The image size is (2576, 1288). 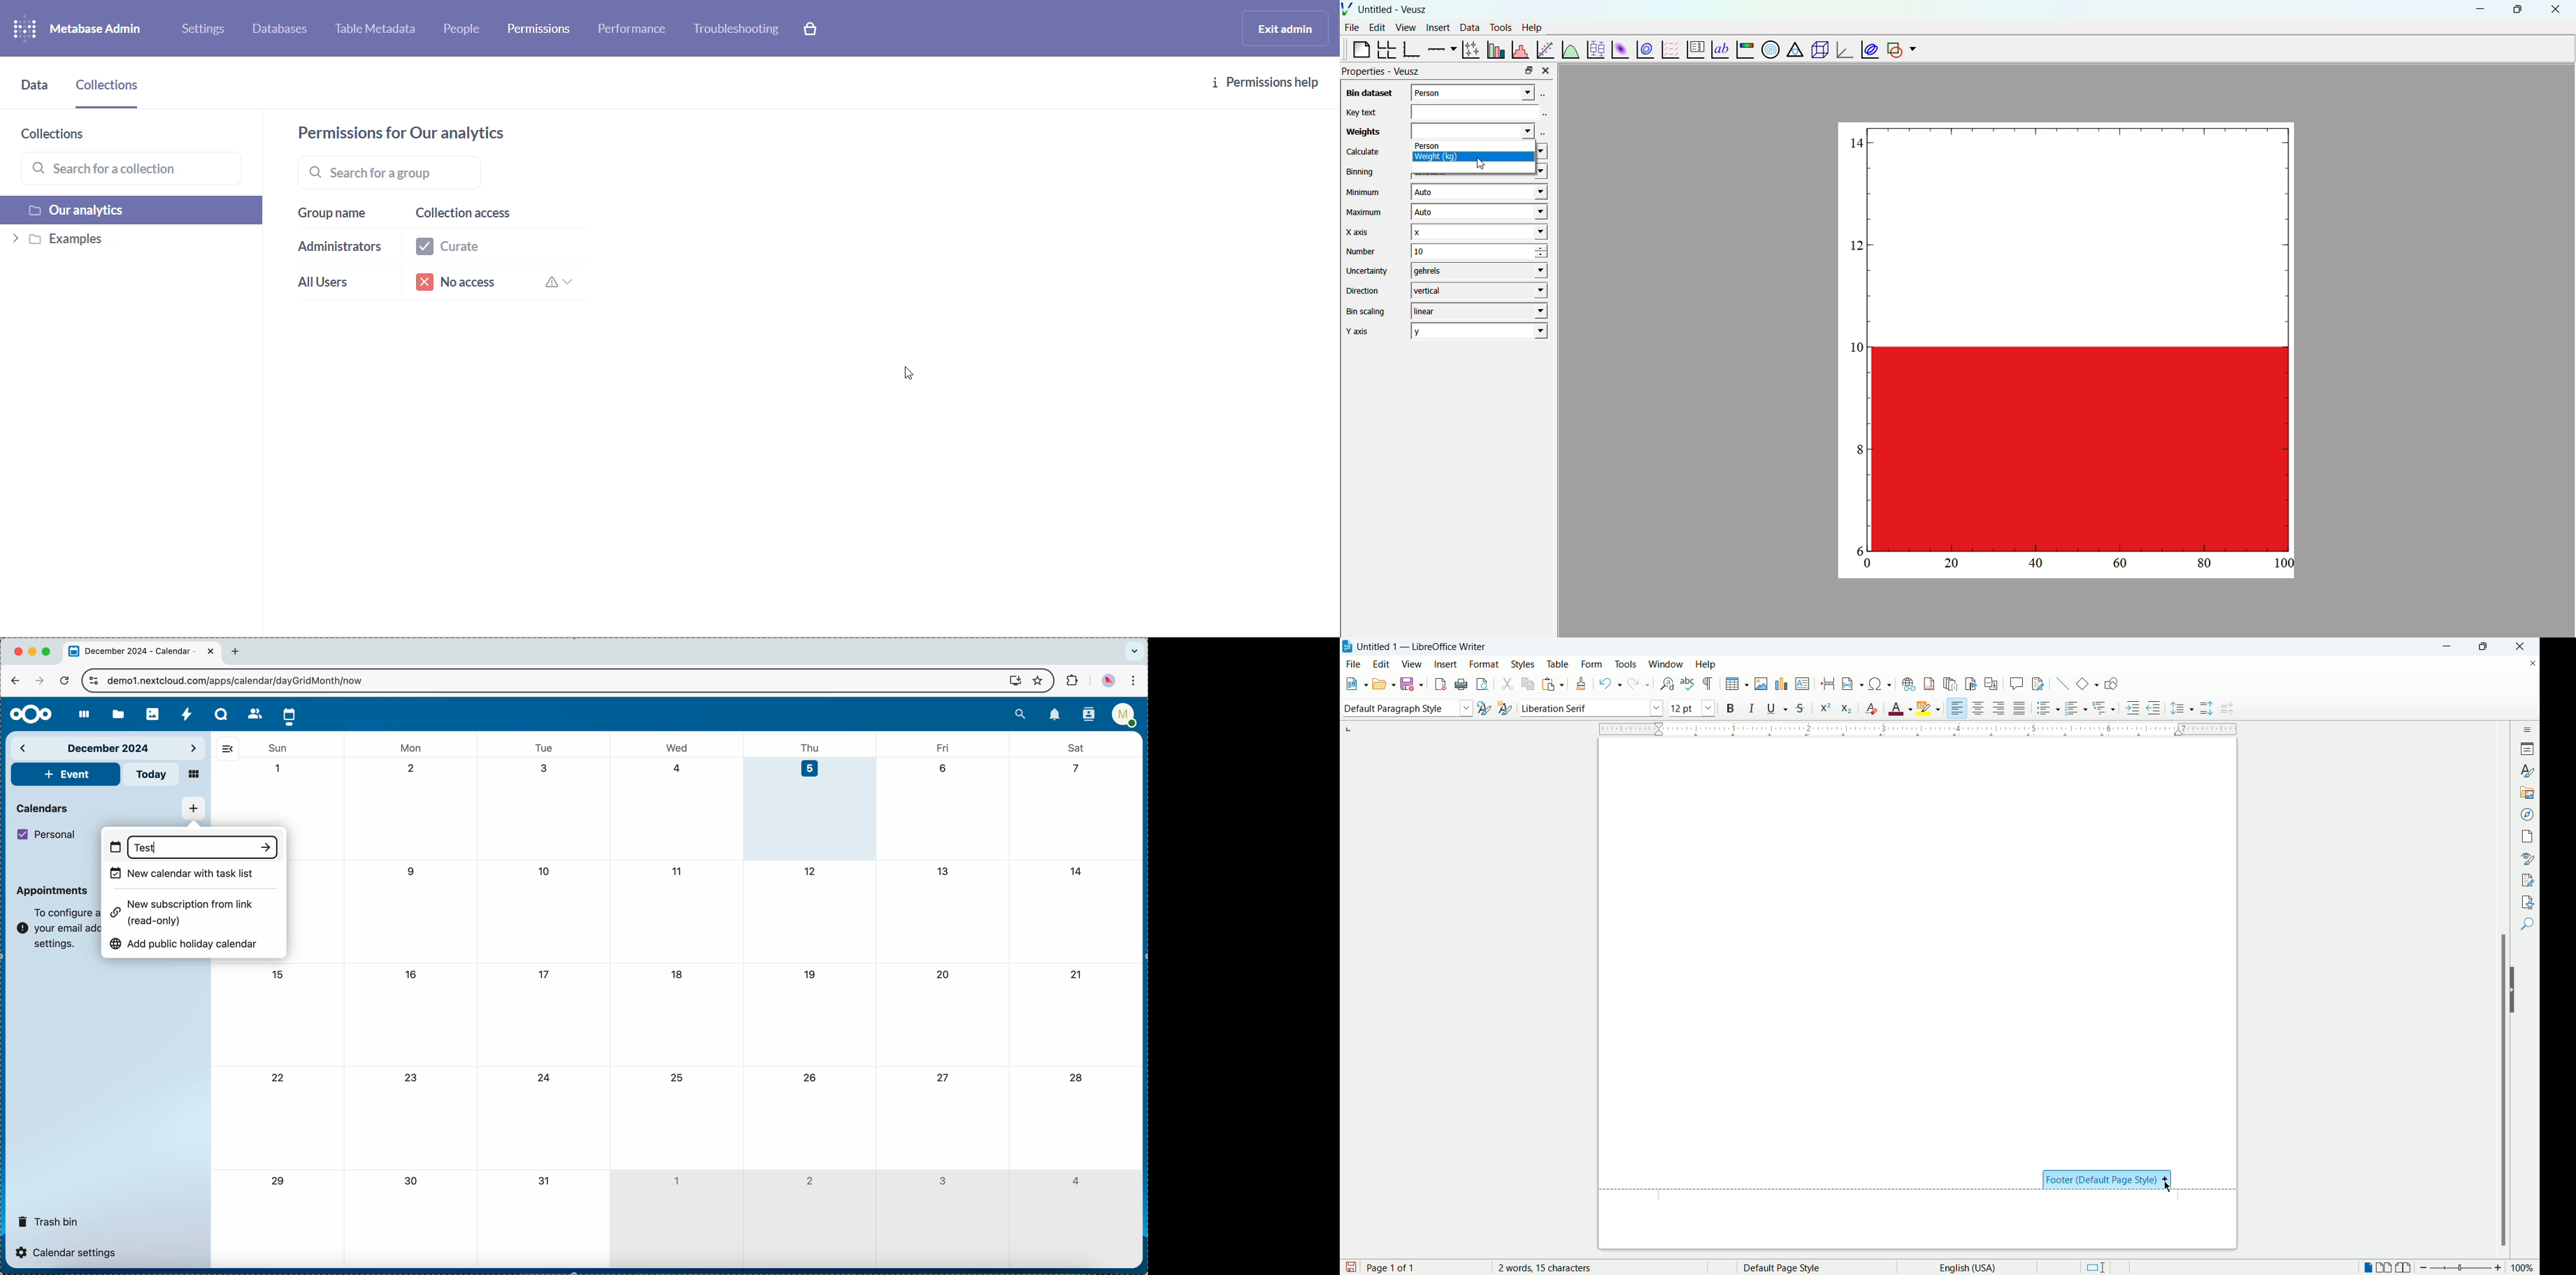 What do you see at coordinates (33, 653) in the screenshot?
I see `minimize` at bounding box center [33, 653].